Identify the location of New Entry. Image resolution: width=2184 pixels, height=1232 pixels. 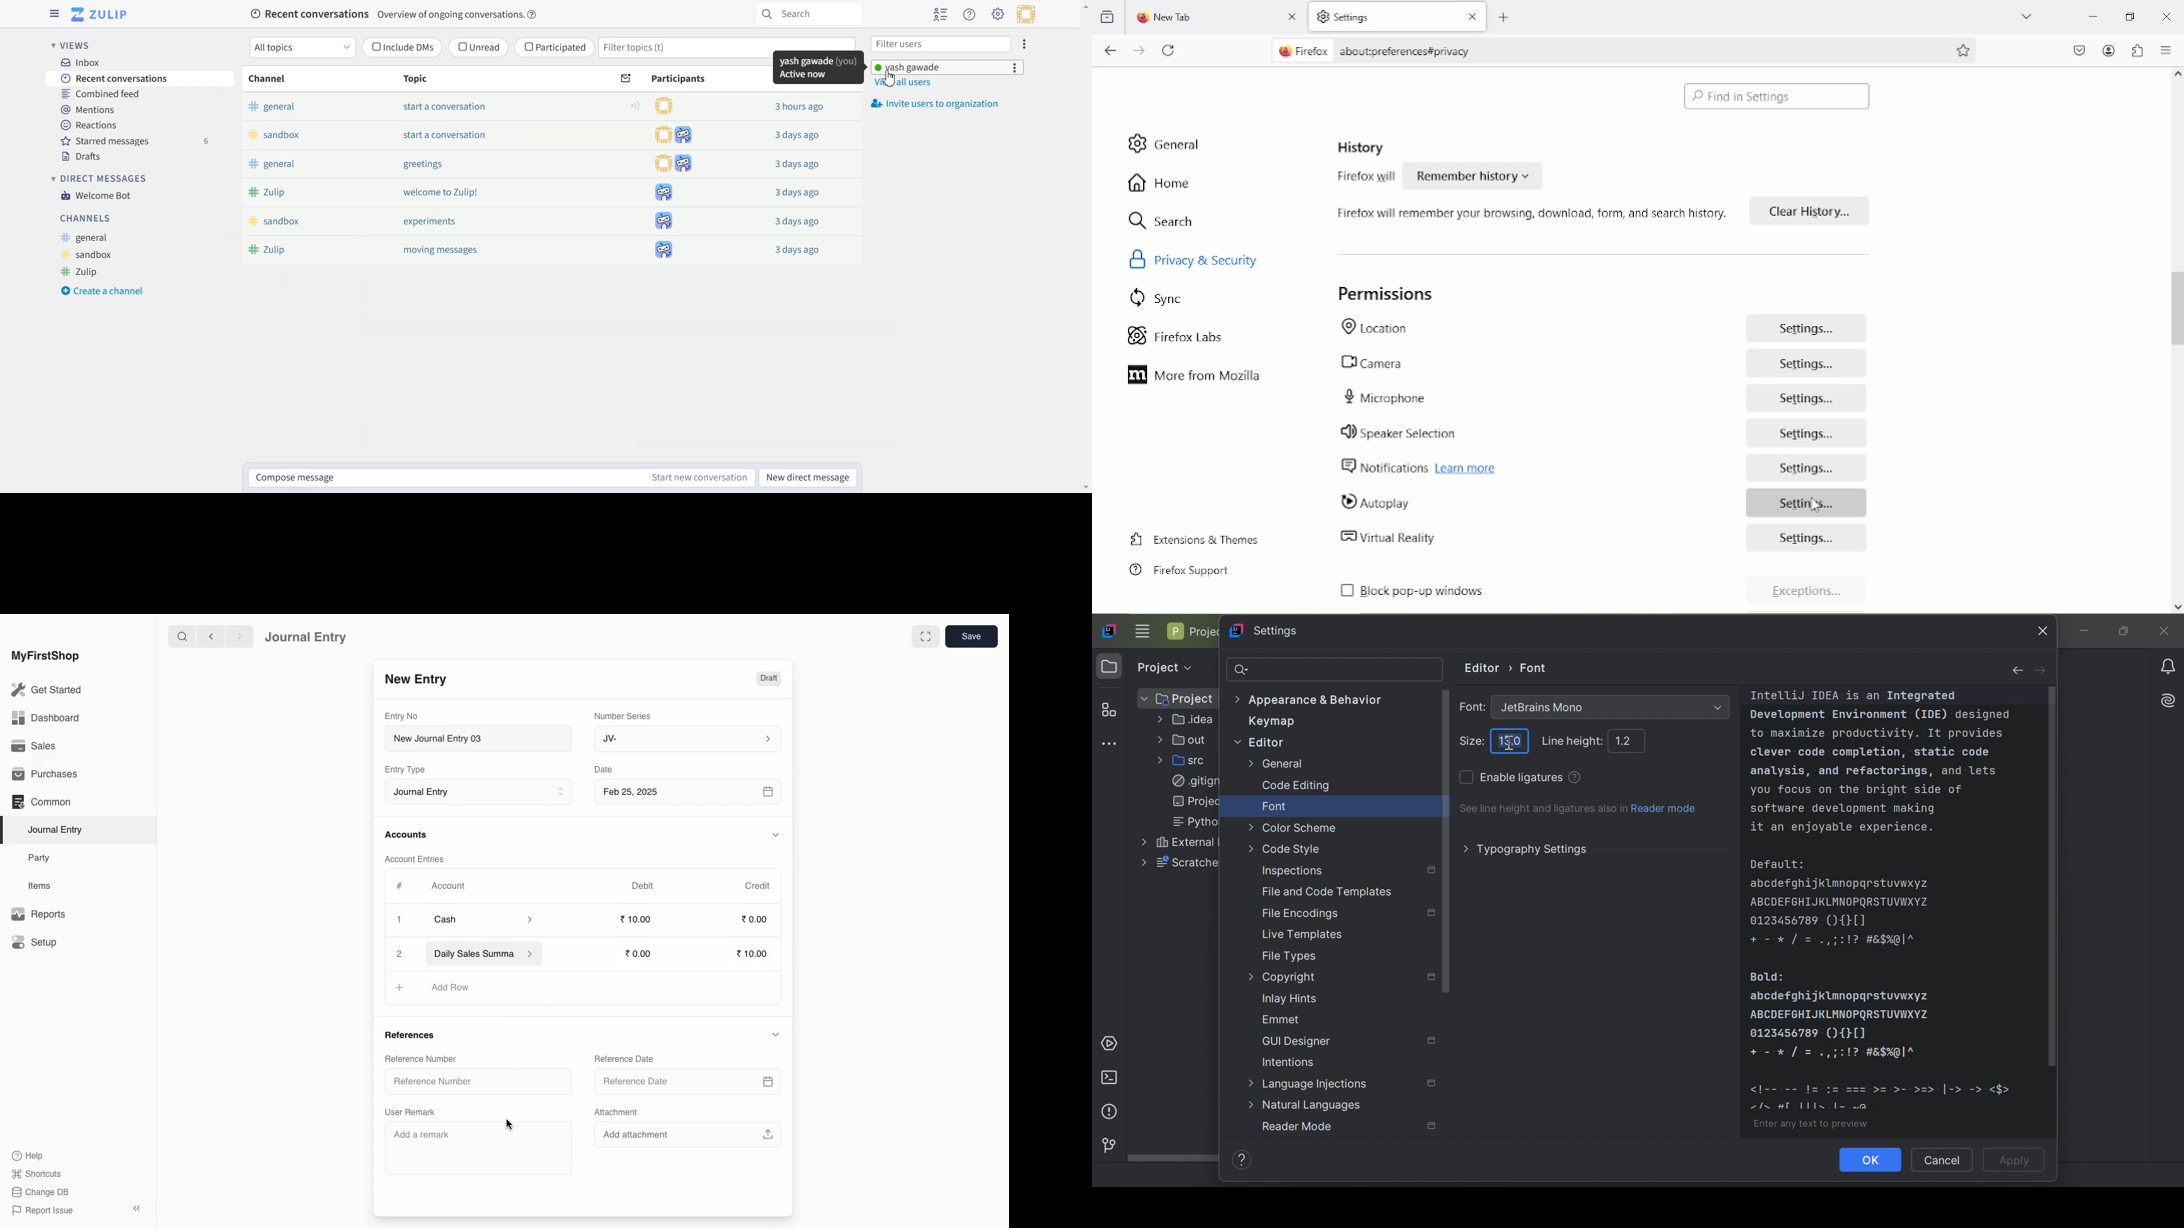
(416, 680).